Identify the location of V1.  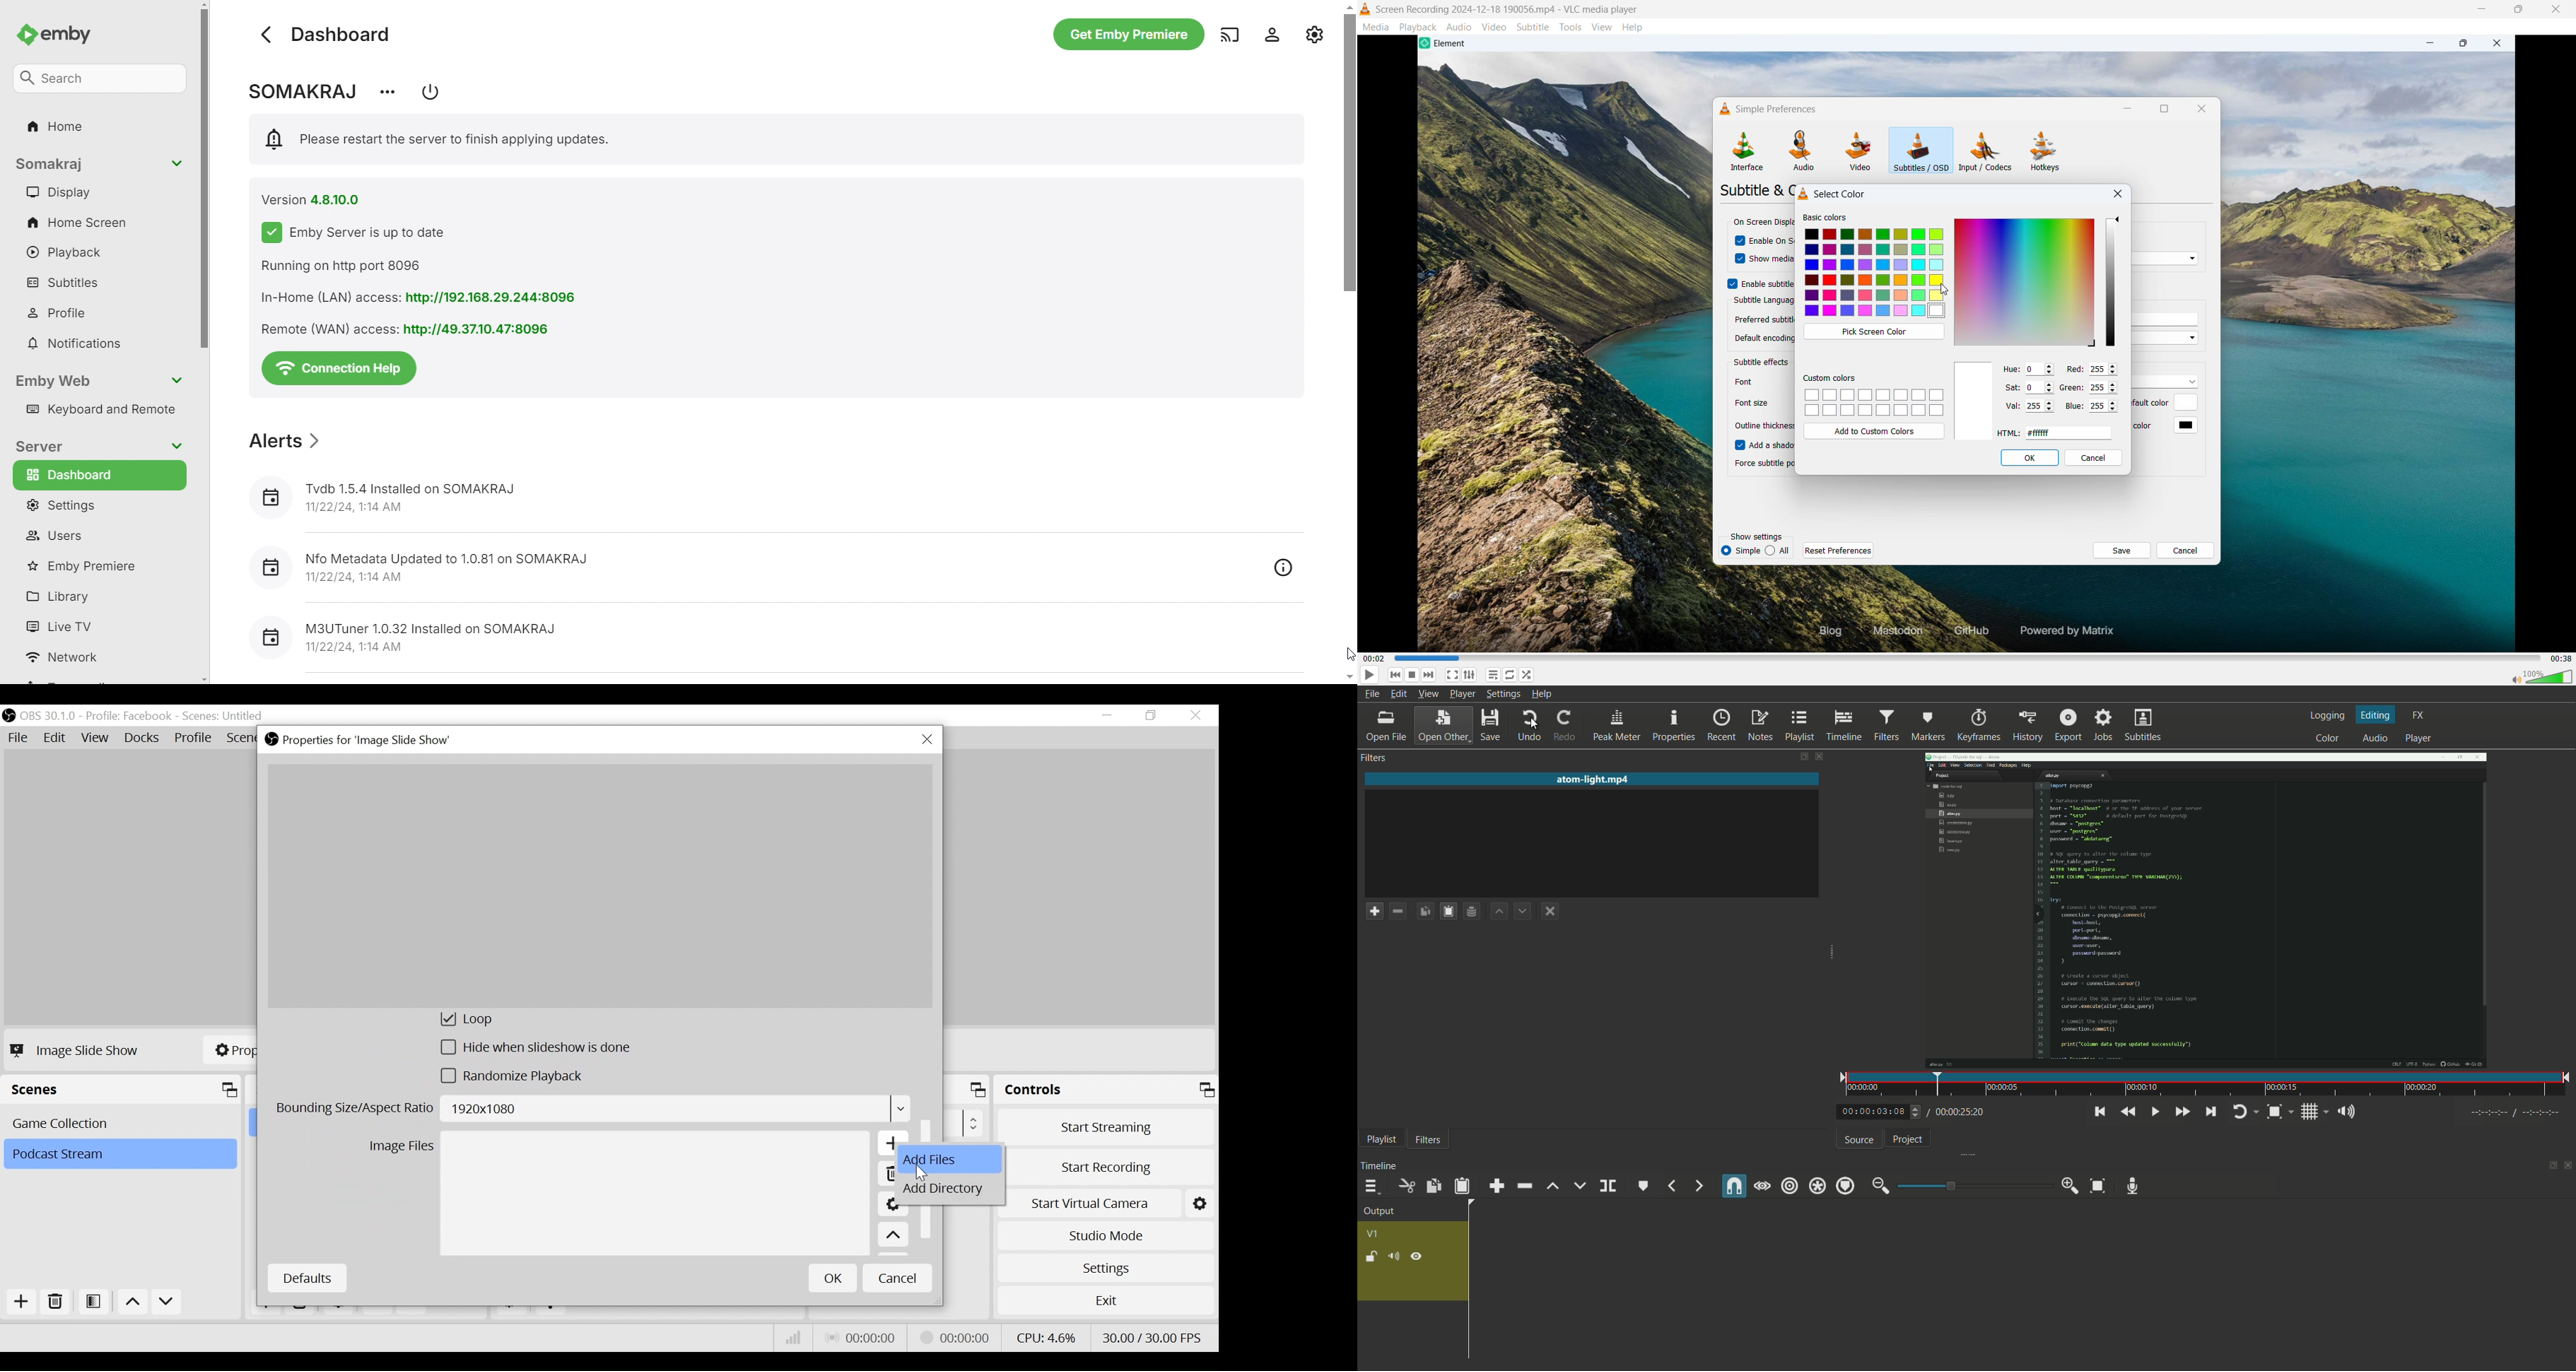
(1374, 1234).